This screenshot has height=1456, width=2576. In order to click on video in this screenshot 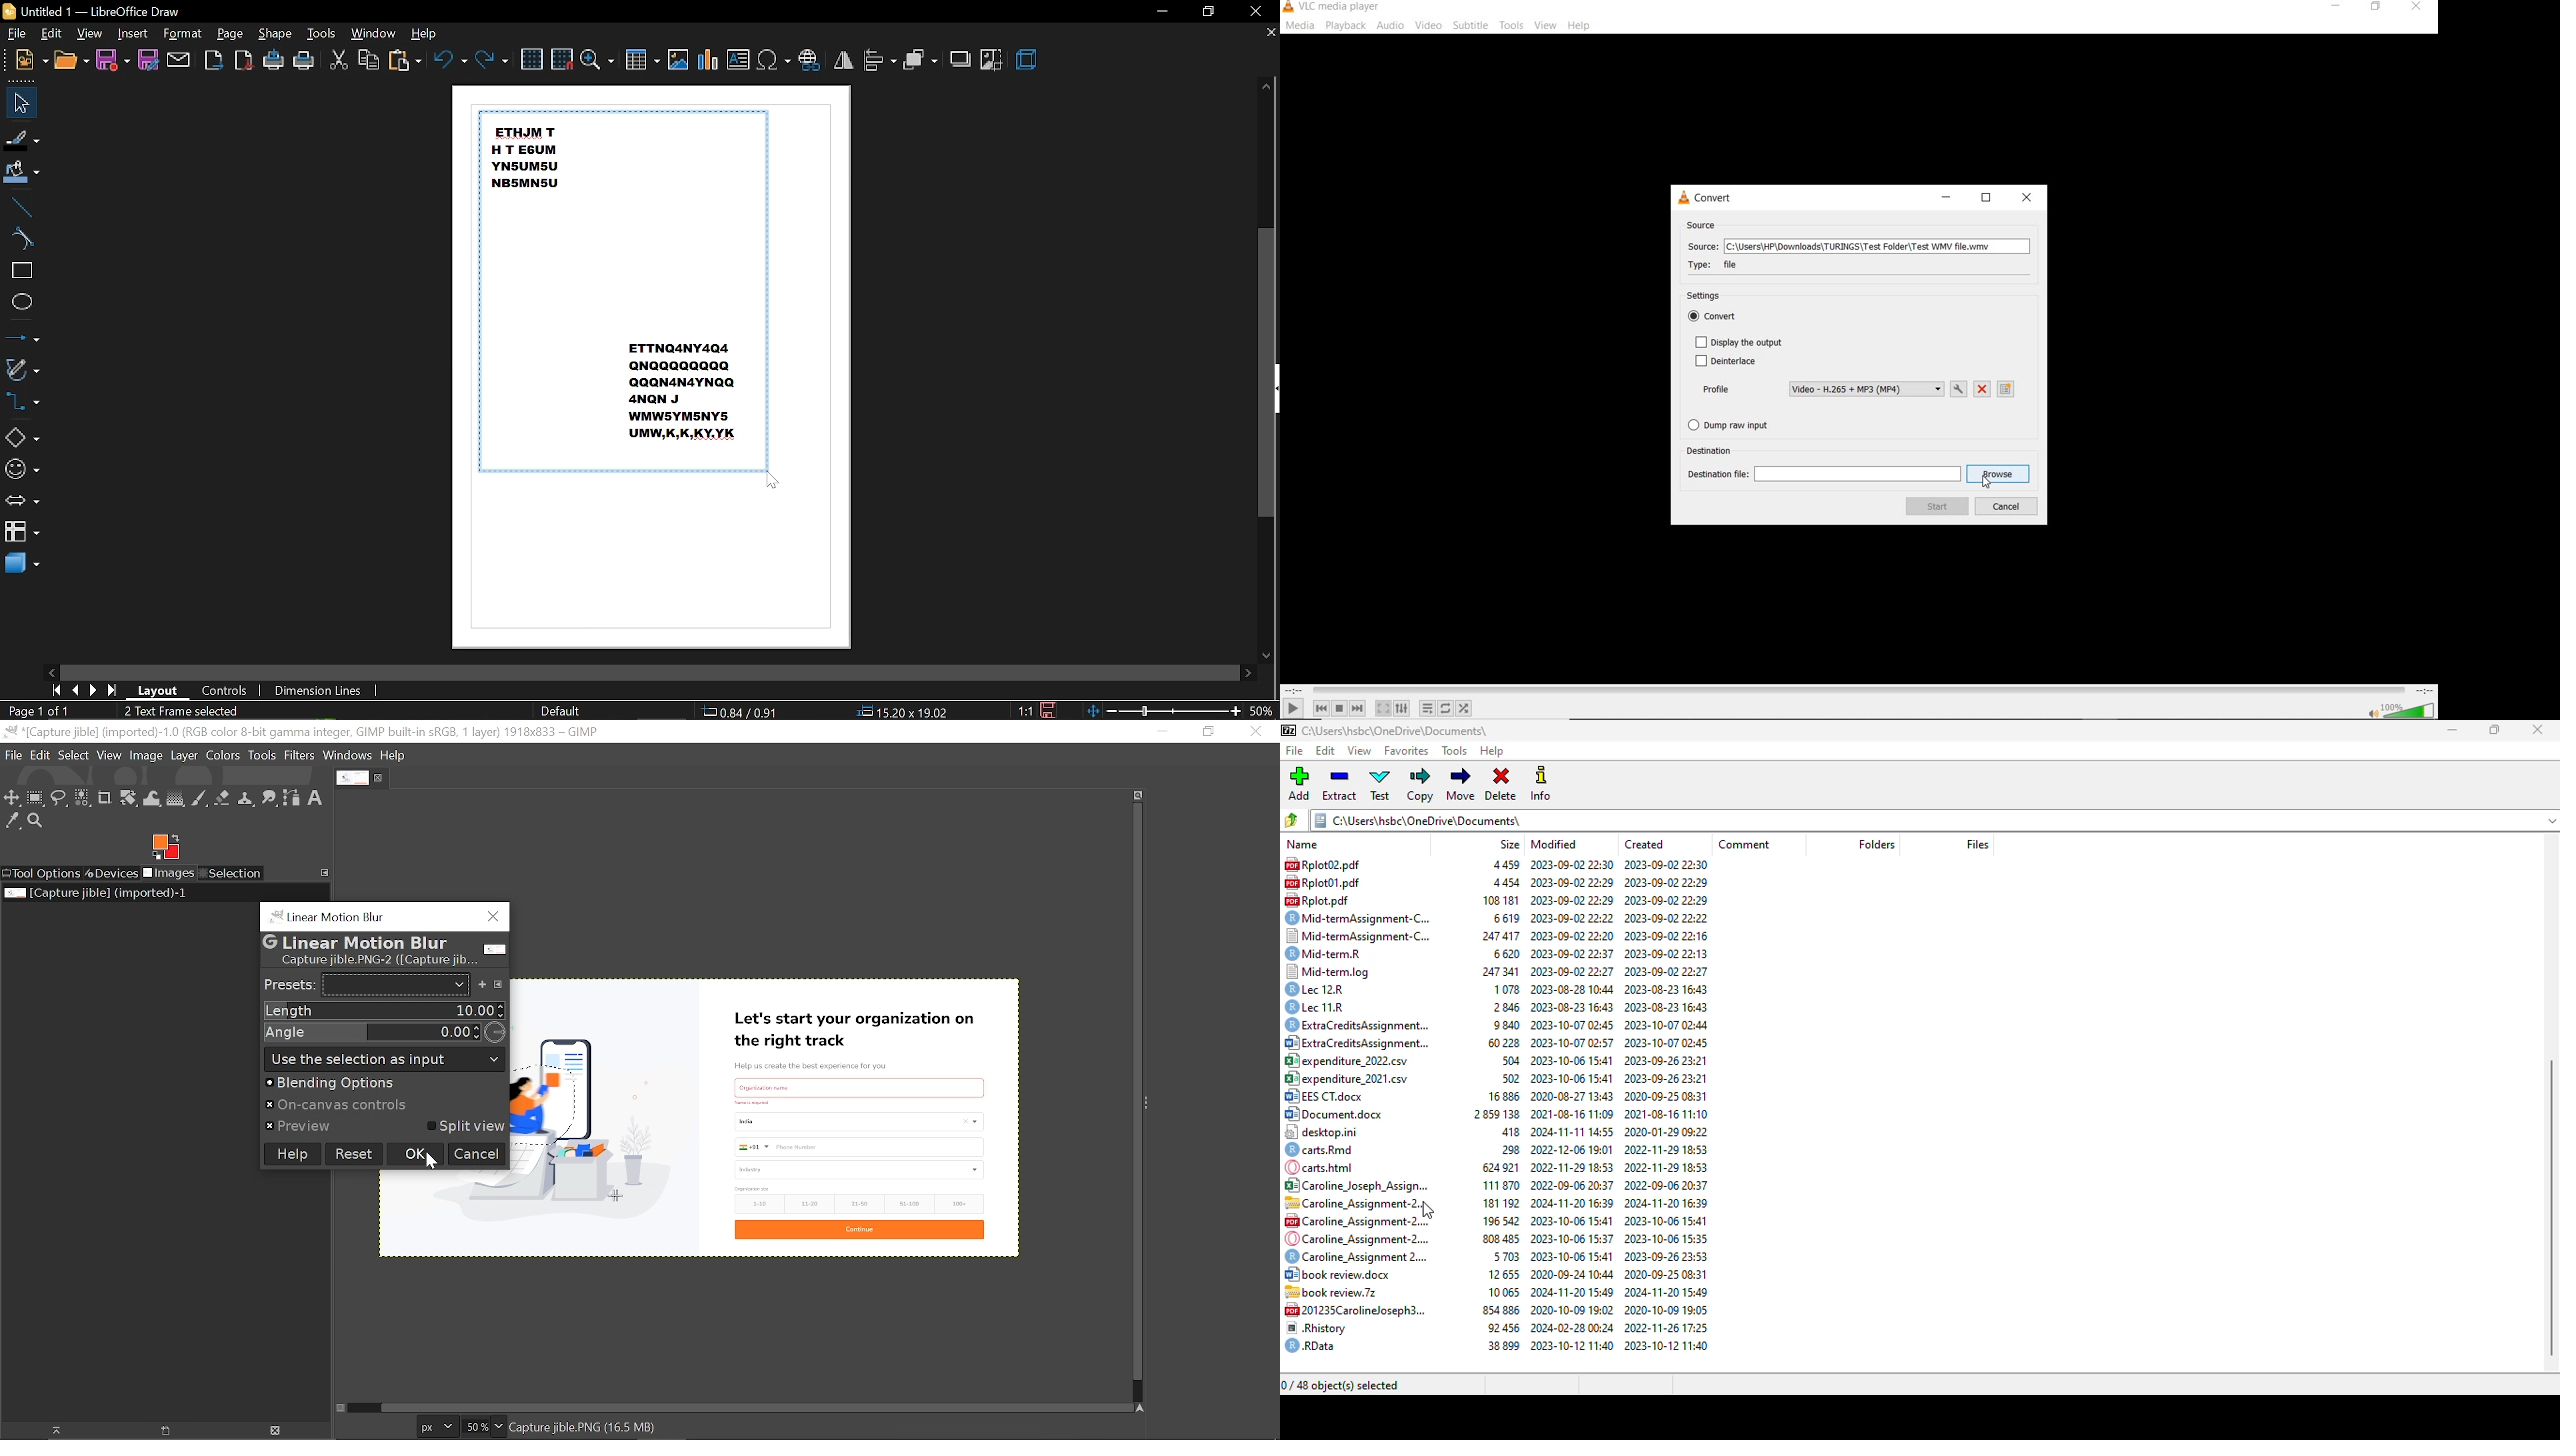, I will do `click(1428, 26)`.